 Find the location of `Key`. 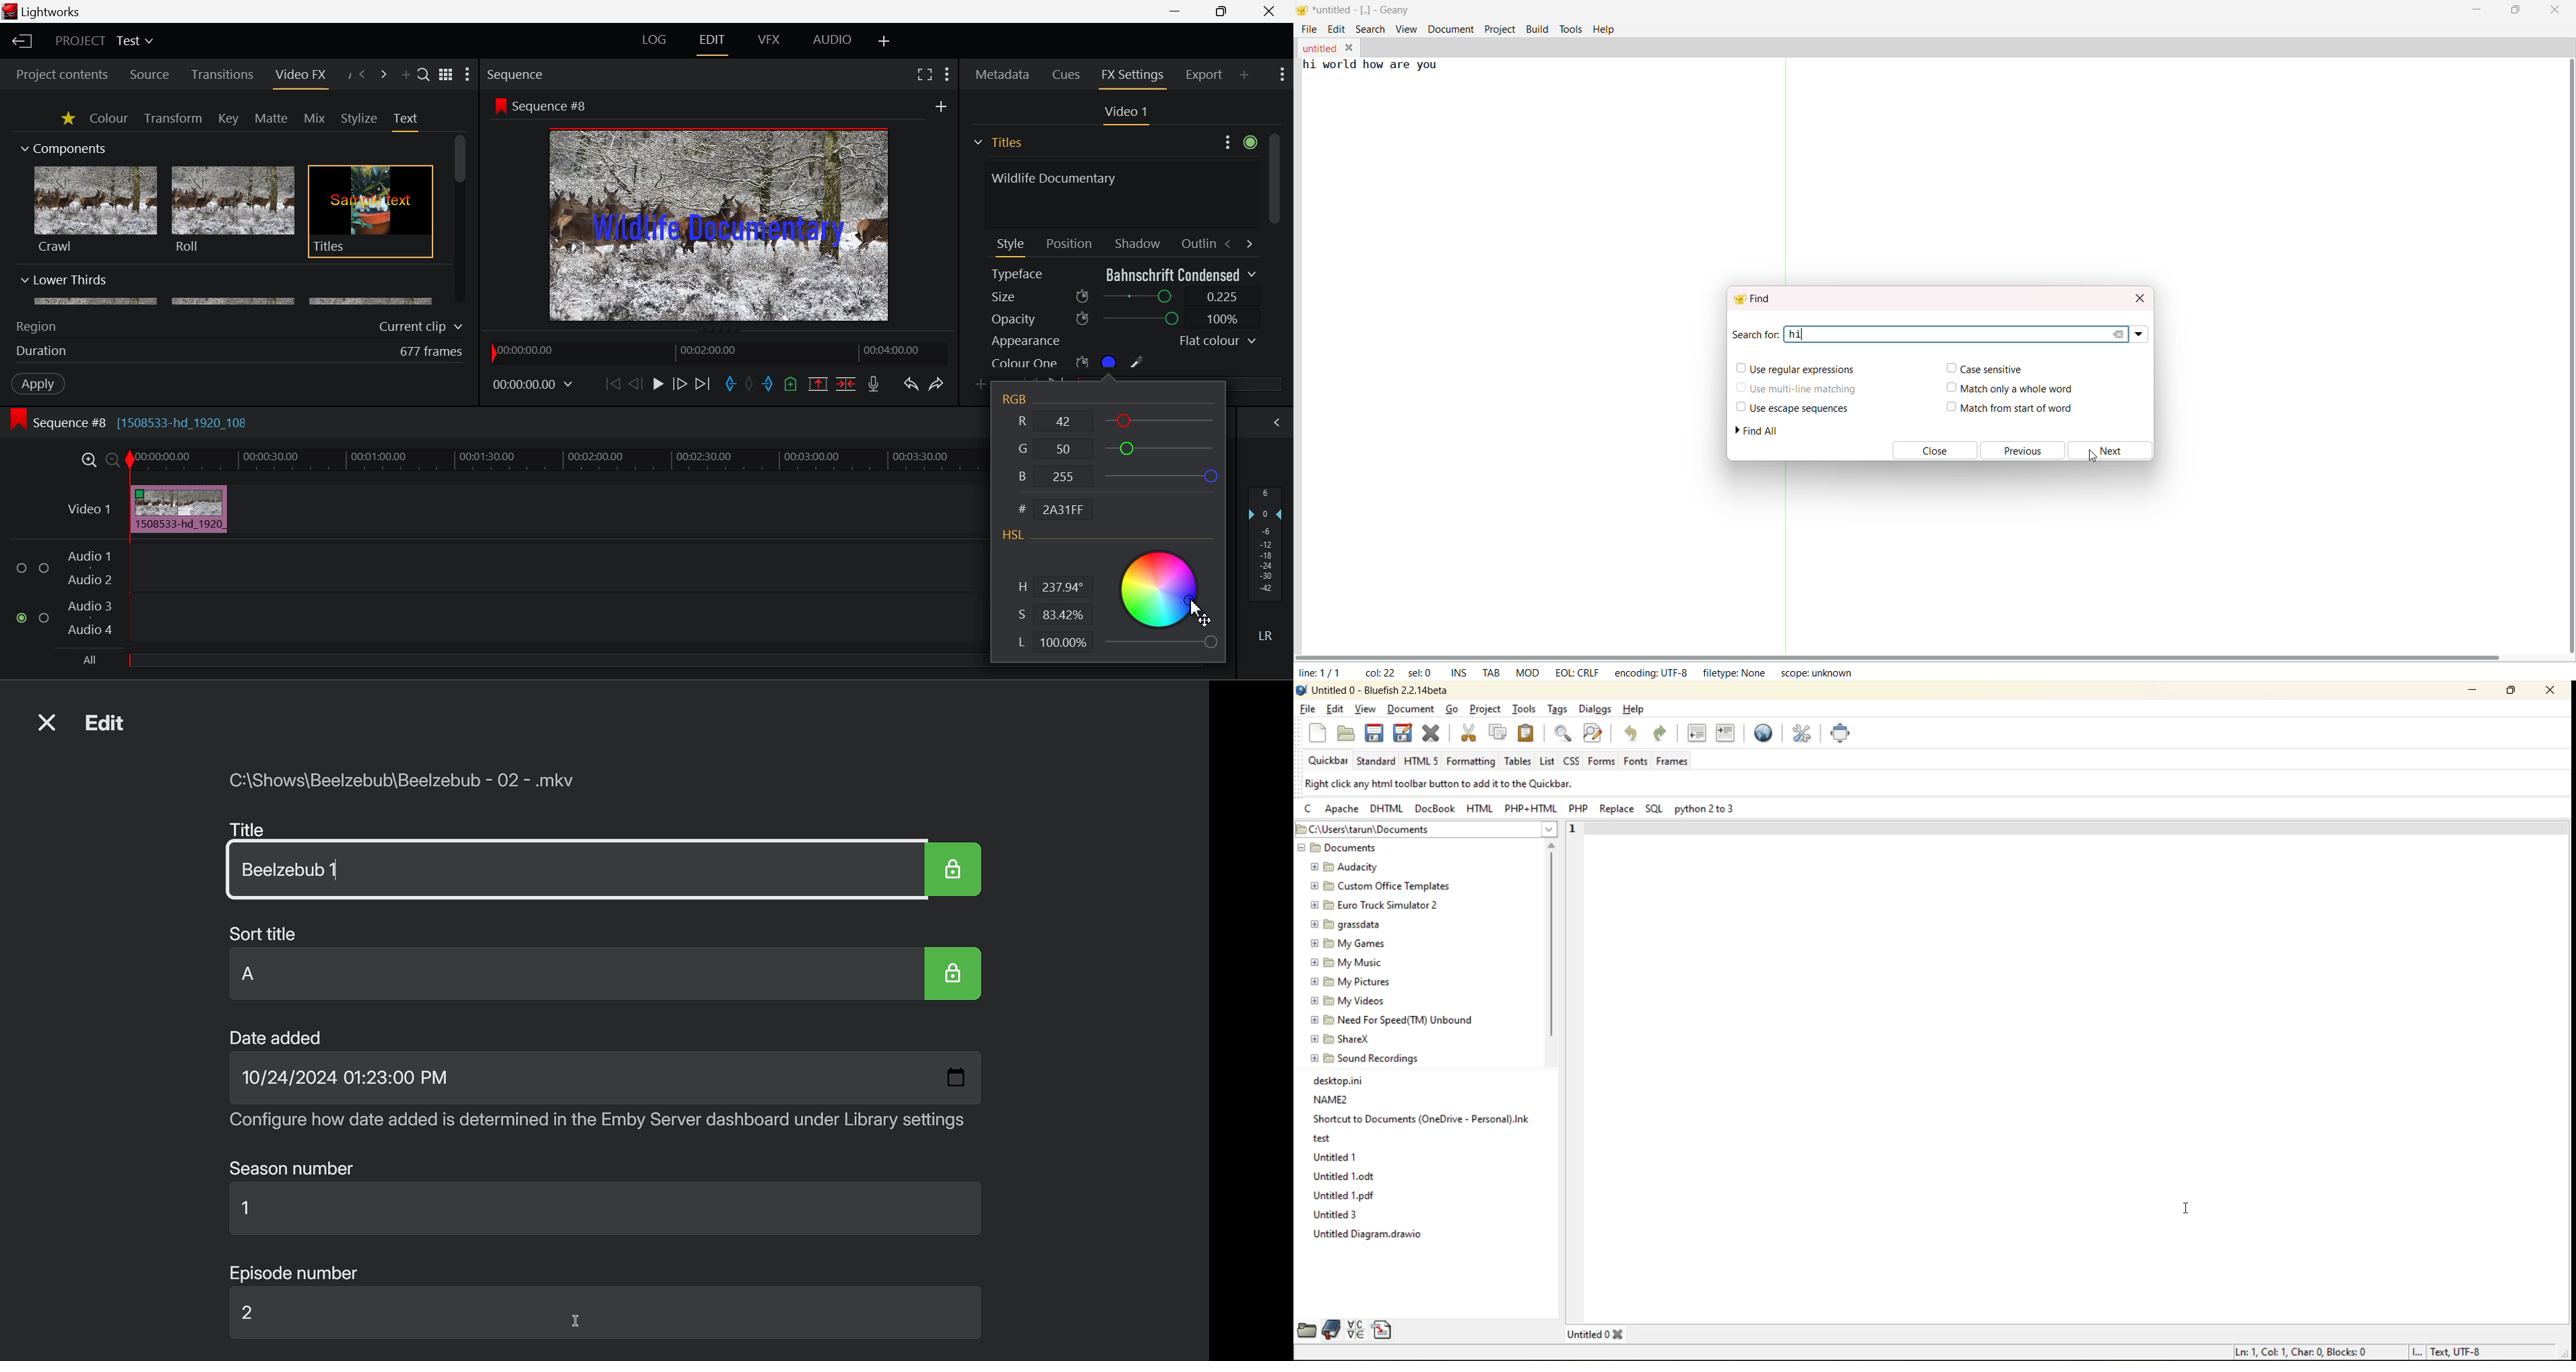

Key is located at coordinates (230, 119).